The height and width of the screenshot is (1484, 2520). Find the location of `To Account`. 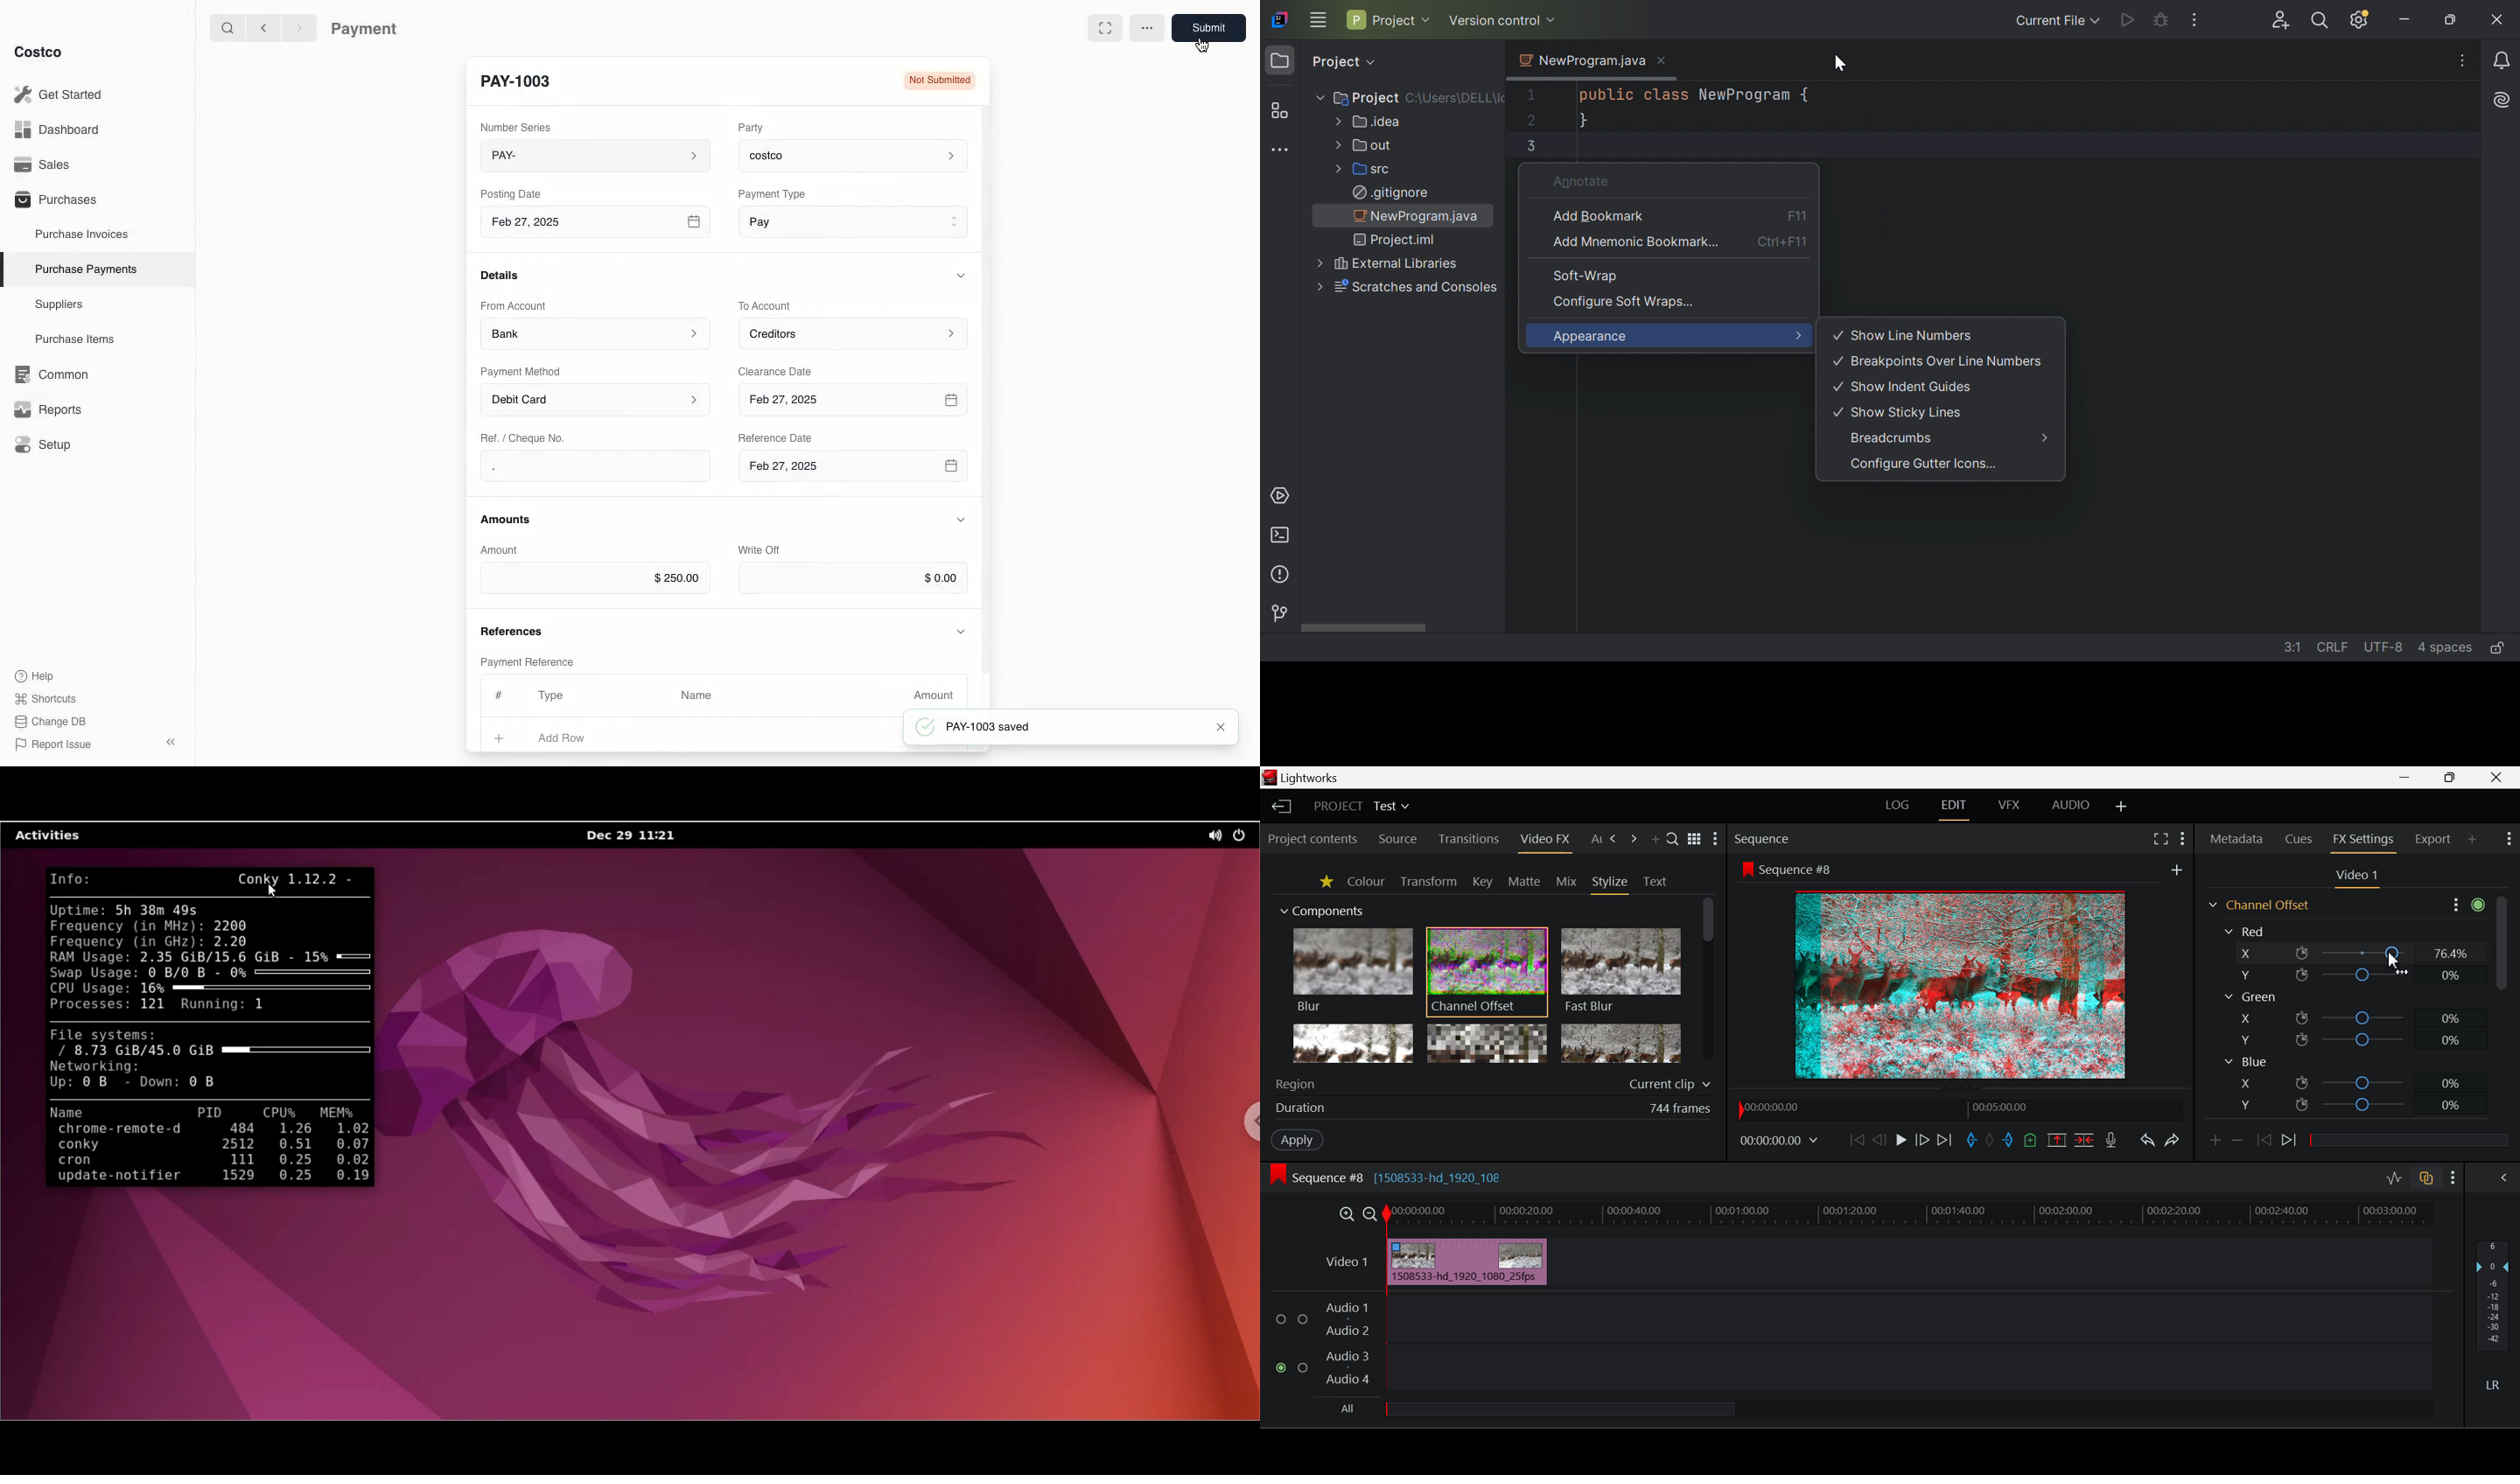

To Account is located at coordinates (766, 305).